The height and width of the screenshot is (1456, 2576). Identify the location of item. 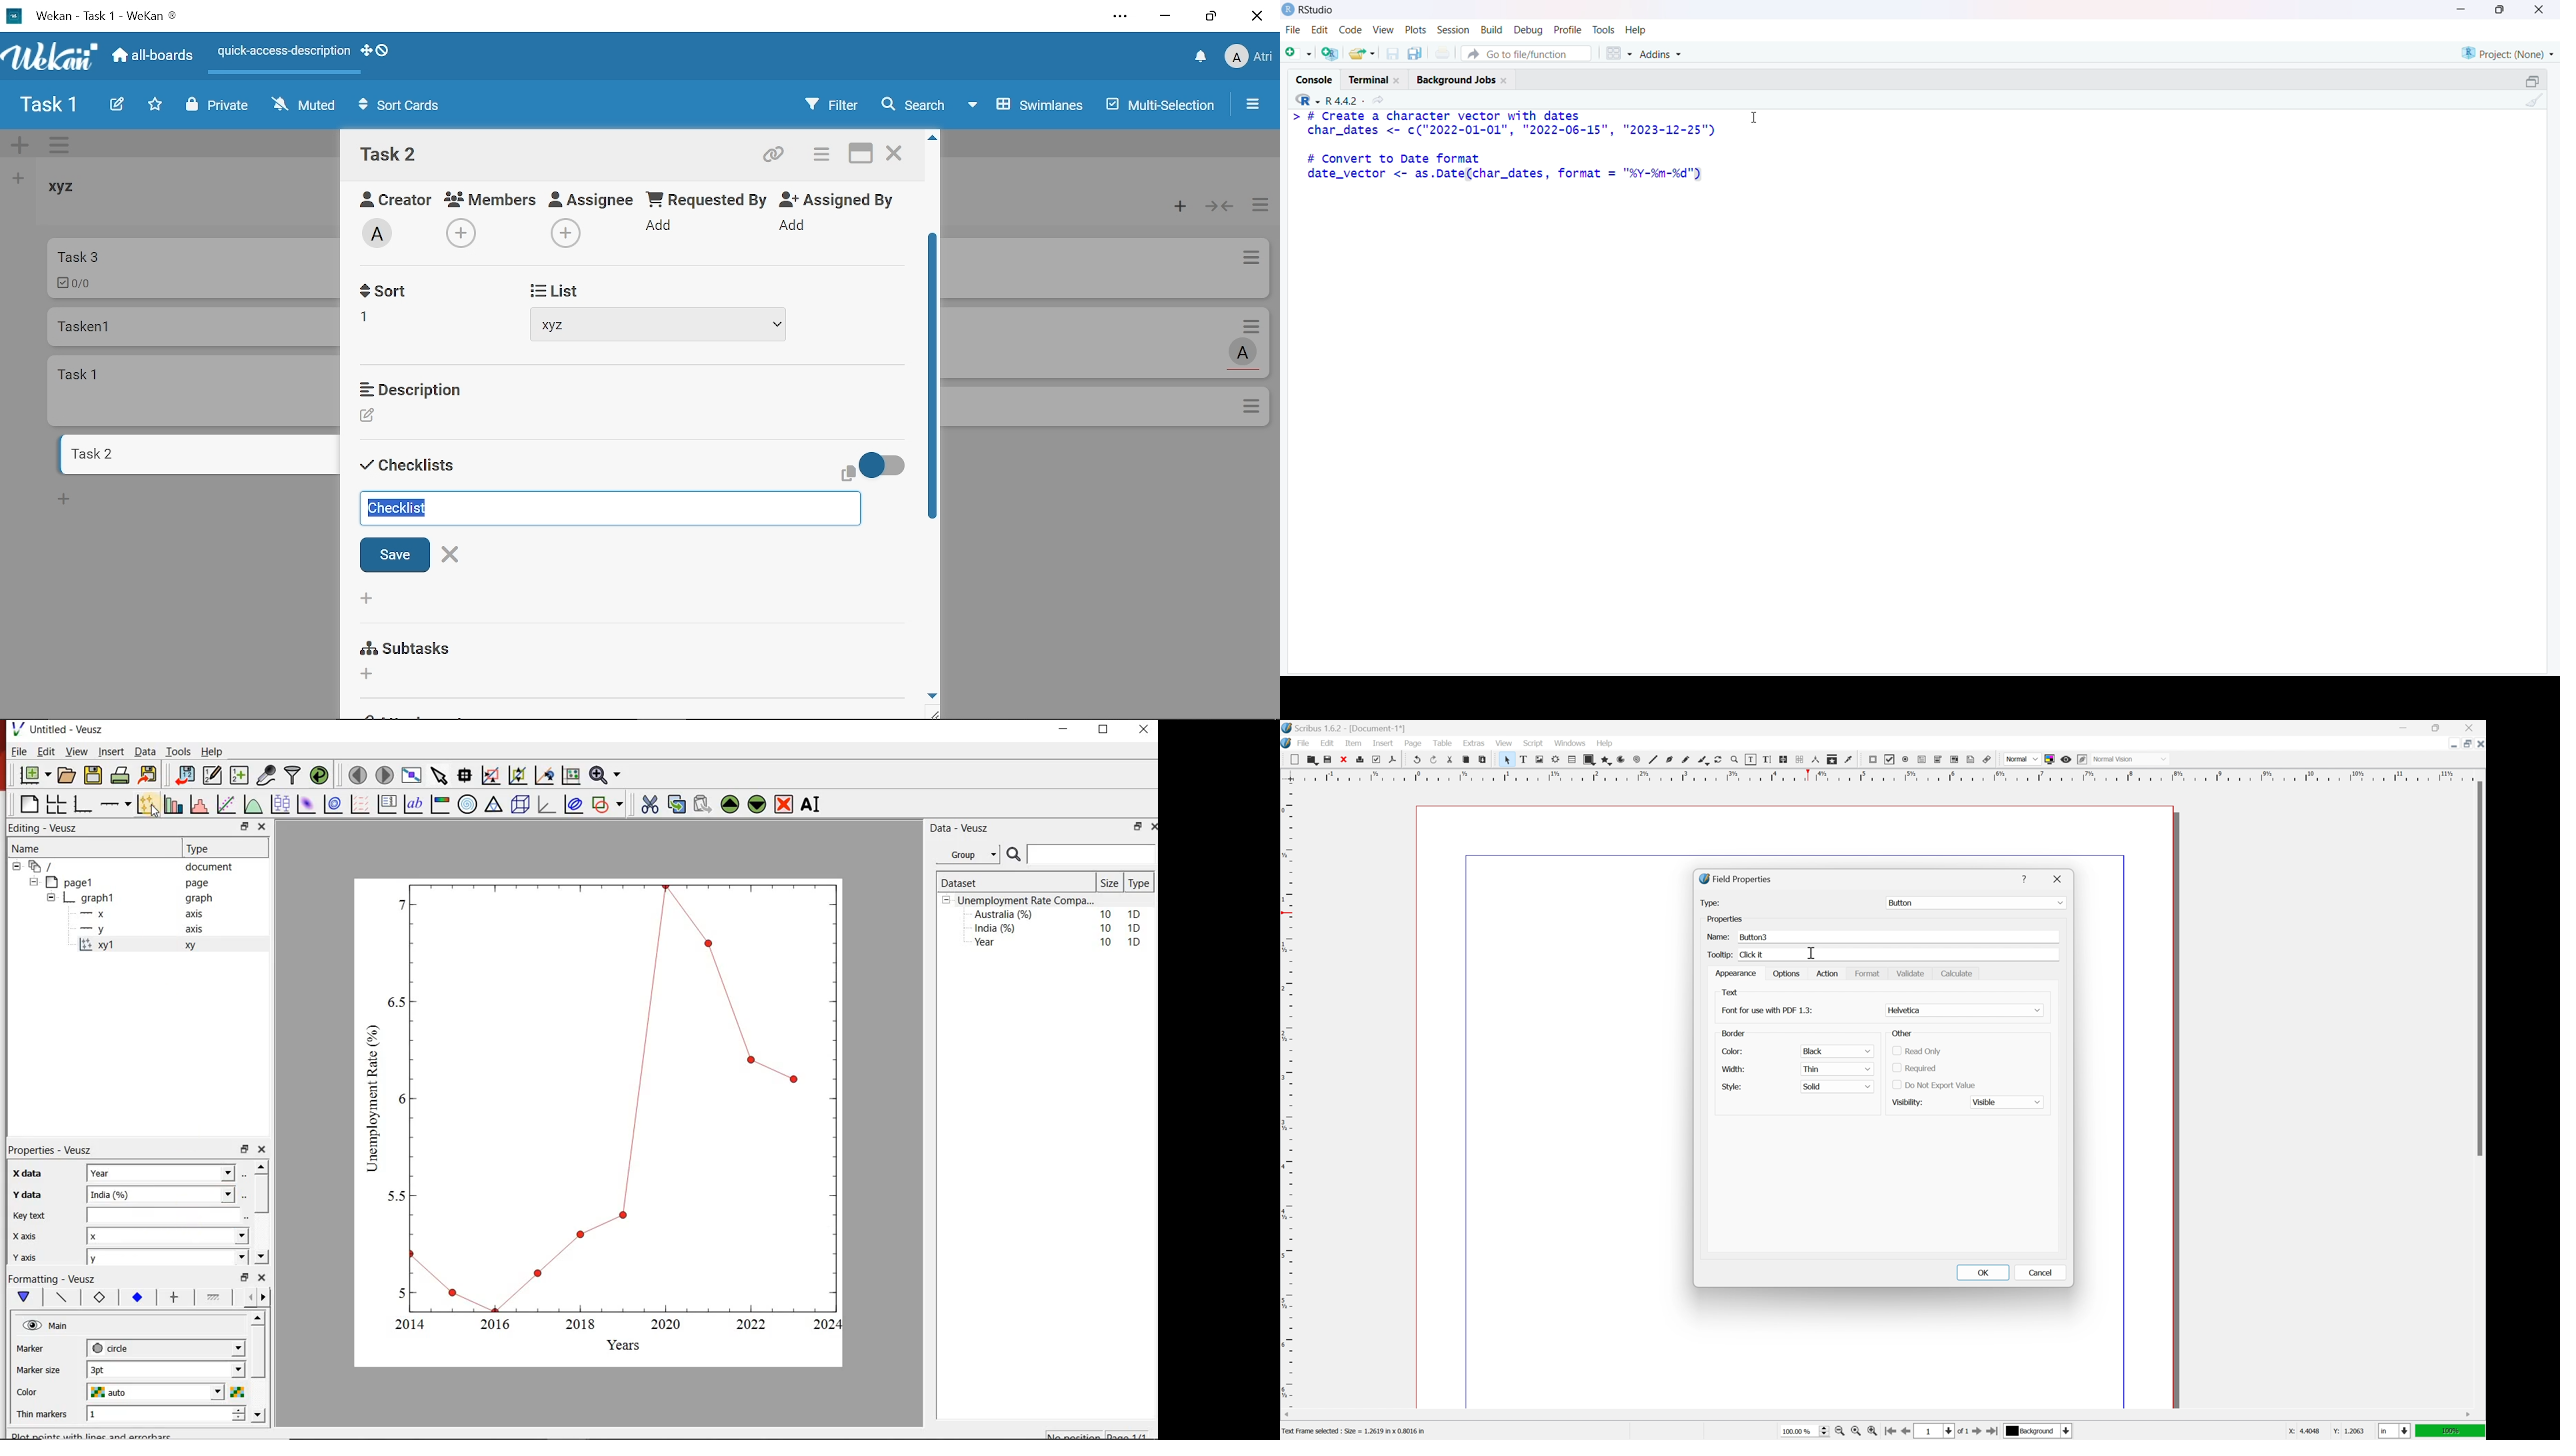
(1354, 743).